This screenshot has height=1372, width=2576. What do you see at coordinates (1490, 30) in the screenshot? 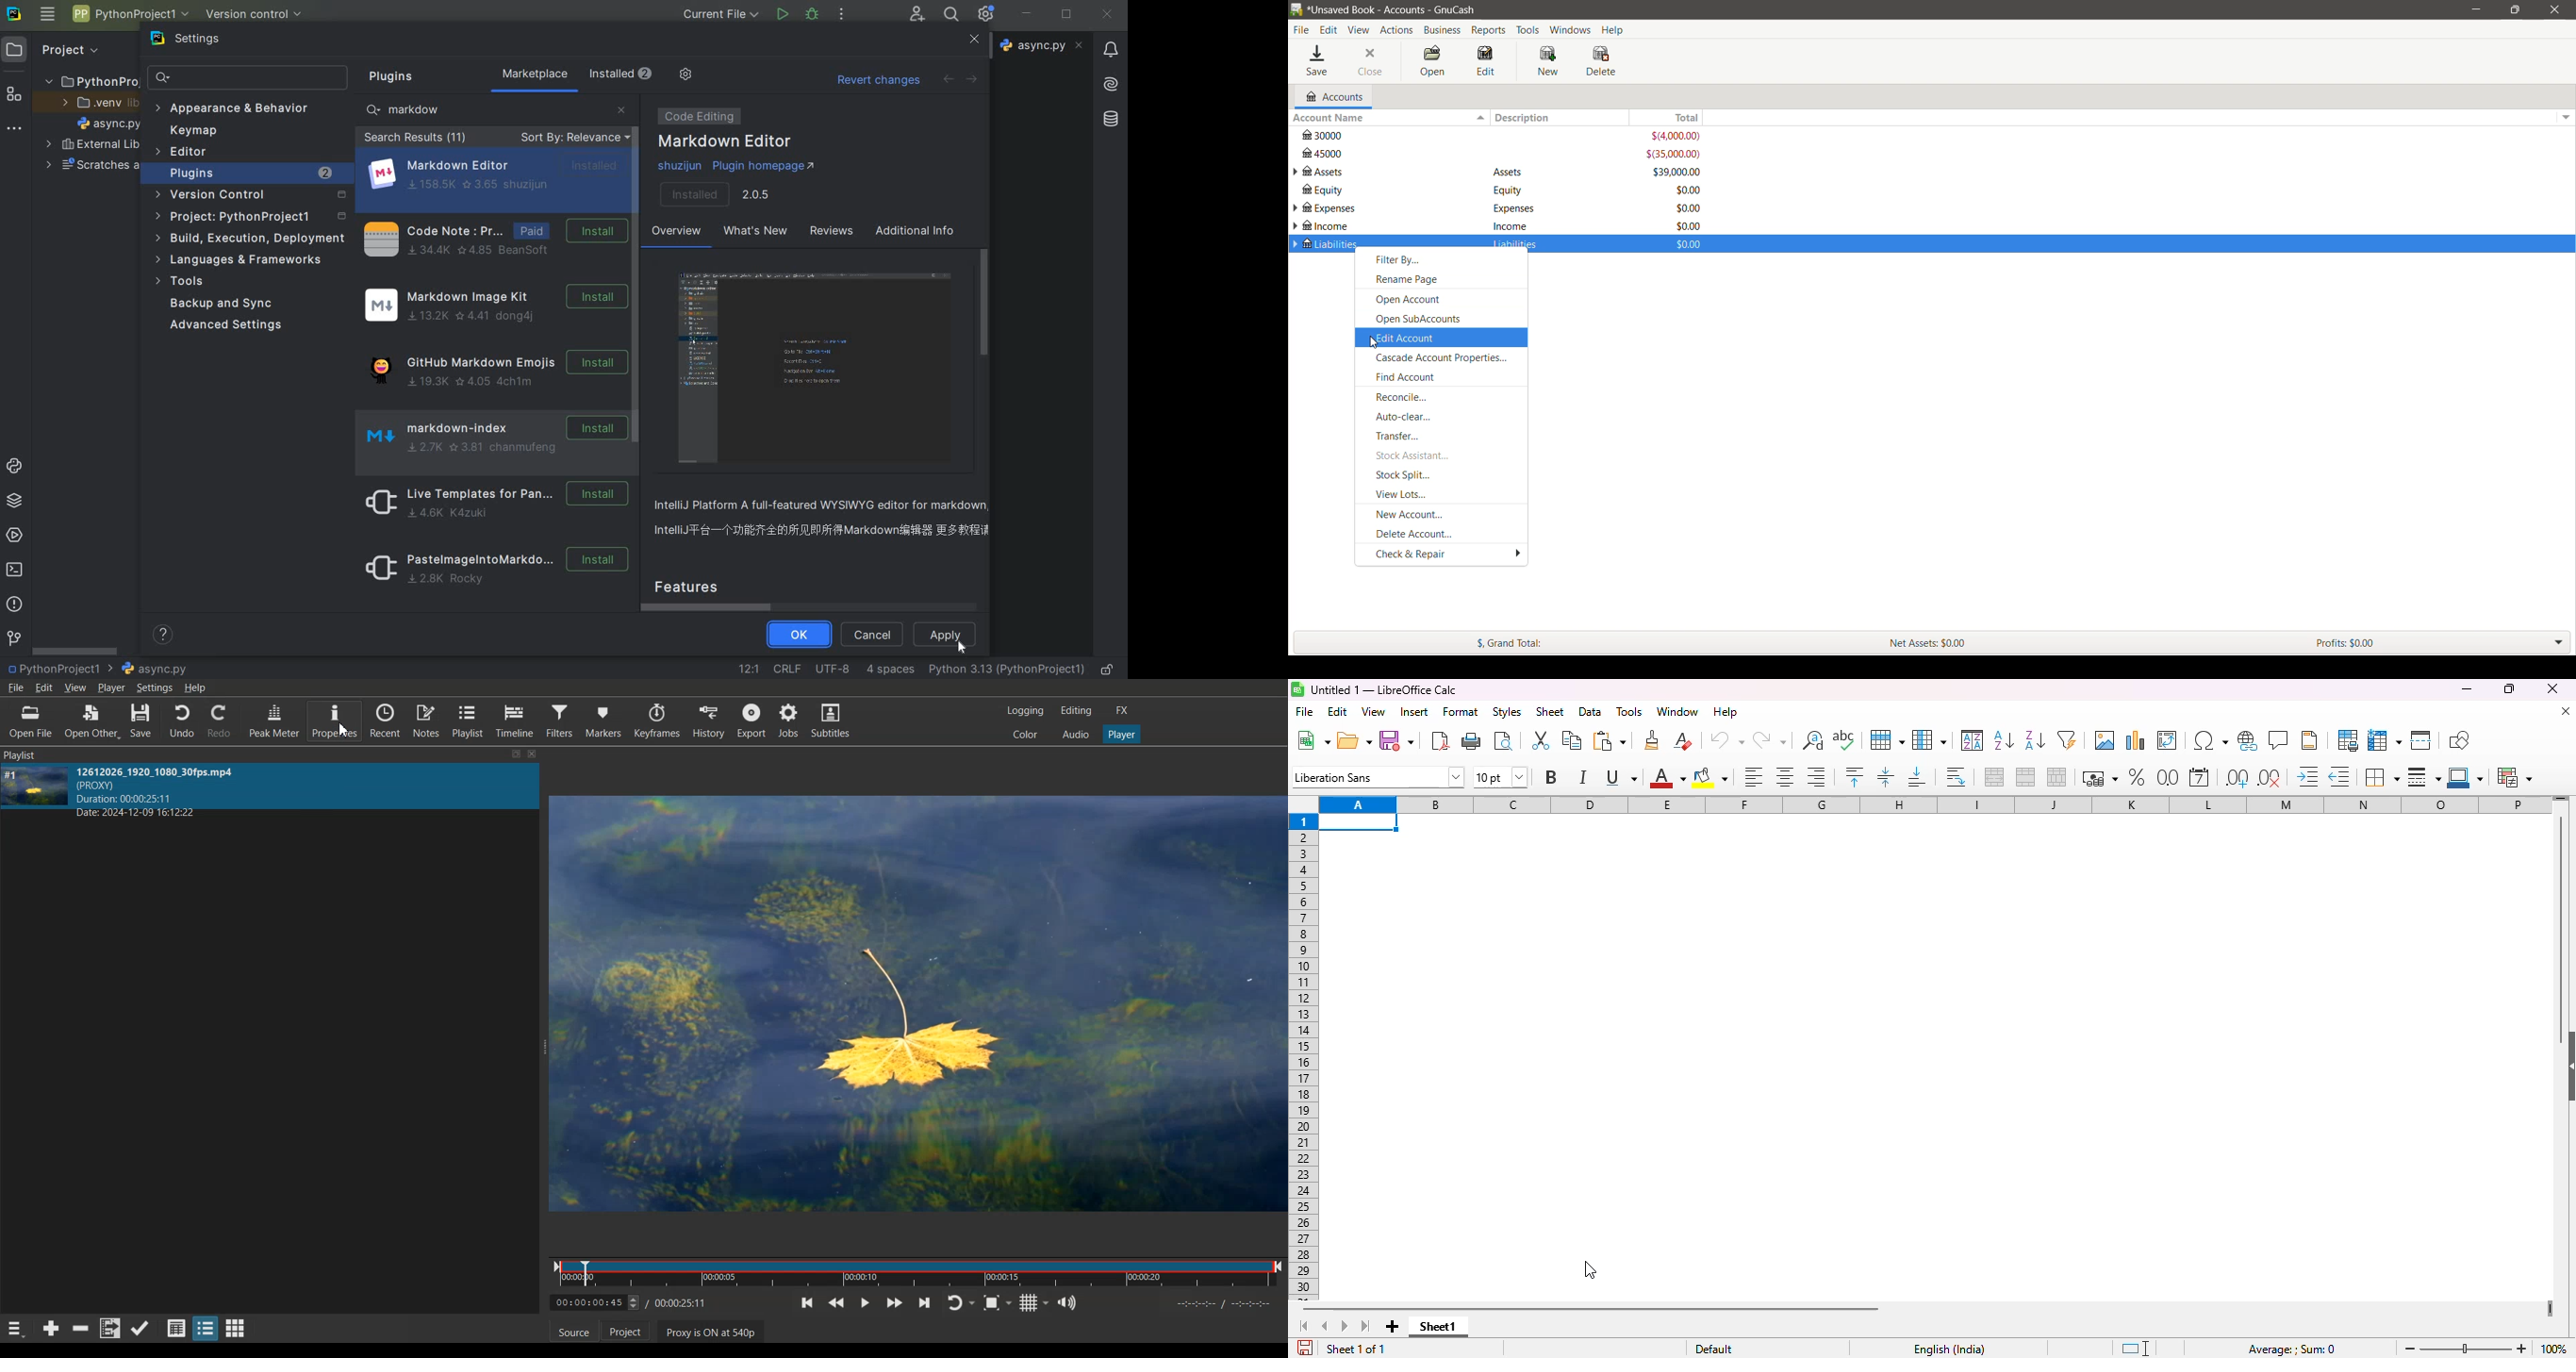
I see `Reports` at bounding box center [1490, 30].